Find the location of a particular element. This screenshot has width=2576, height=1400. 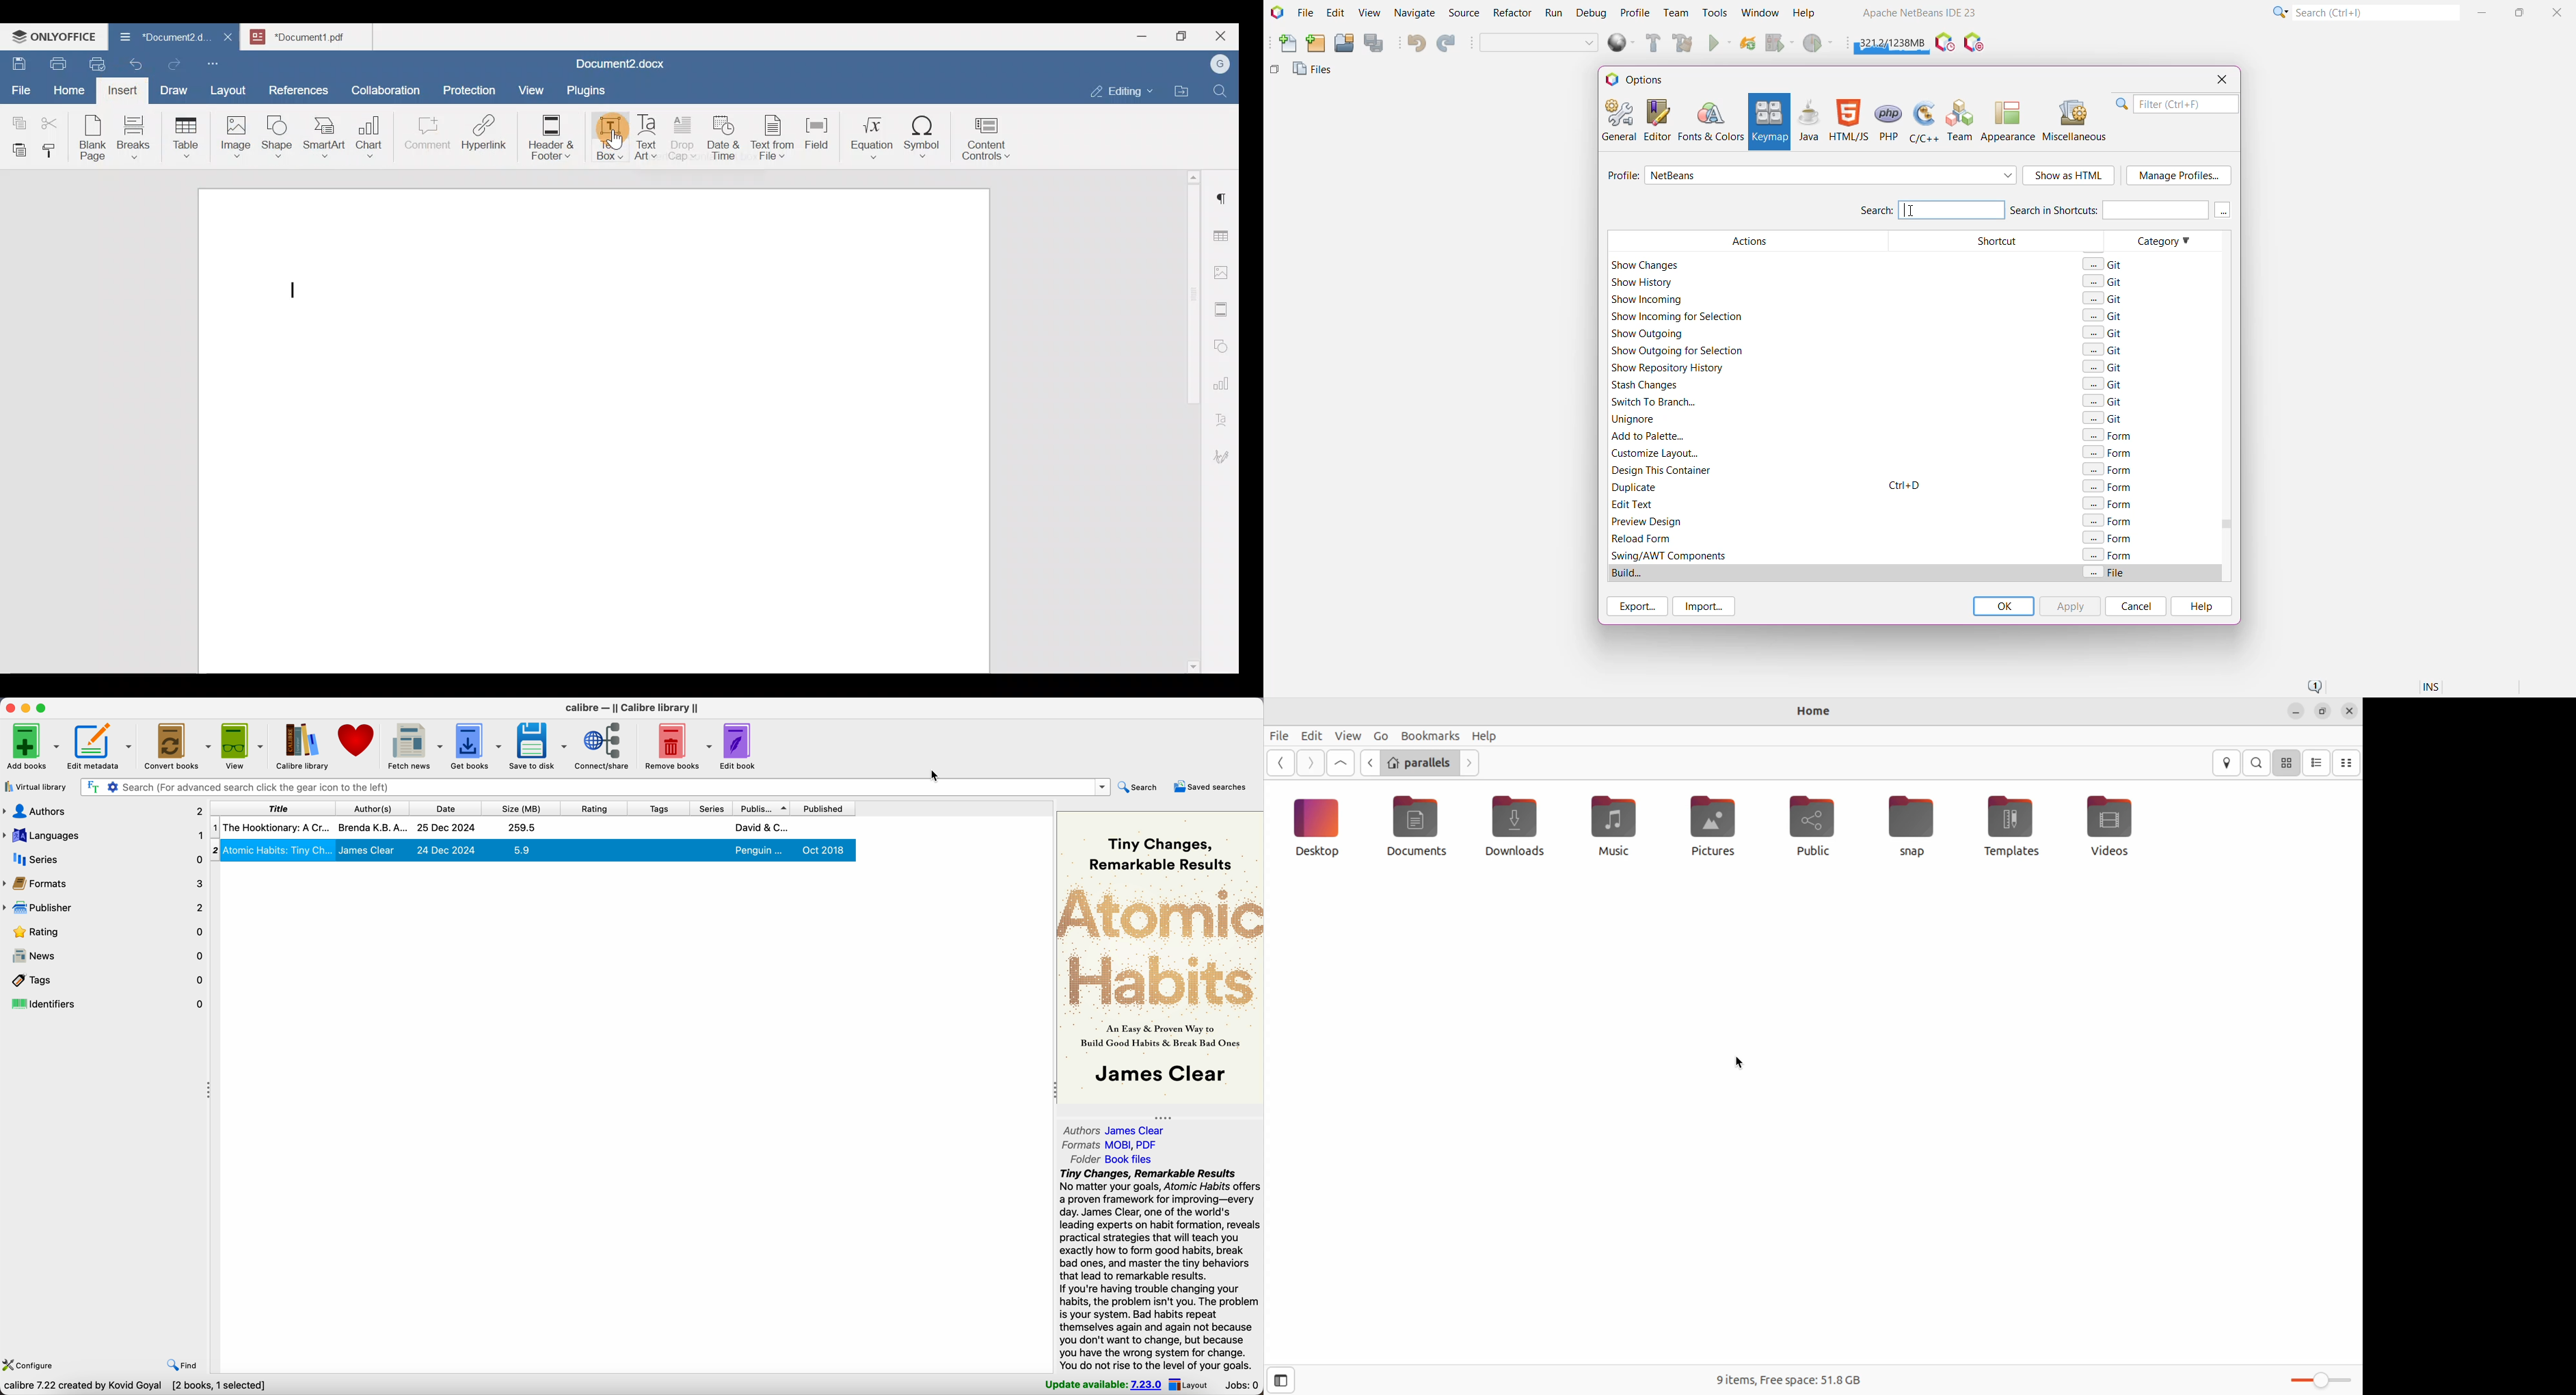

Image settings is located at coordinates (1224, 271).